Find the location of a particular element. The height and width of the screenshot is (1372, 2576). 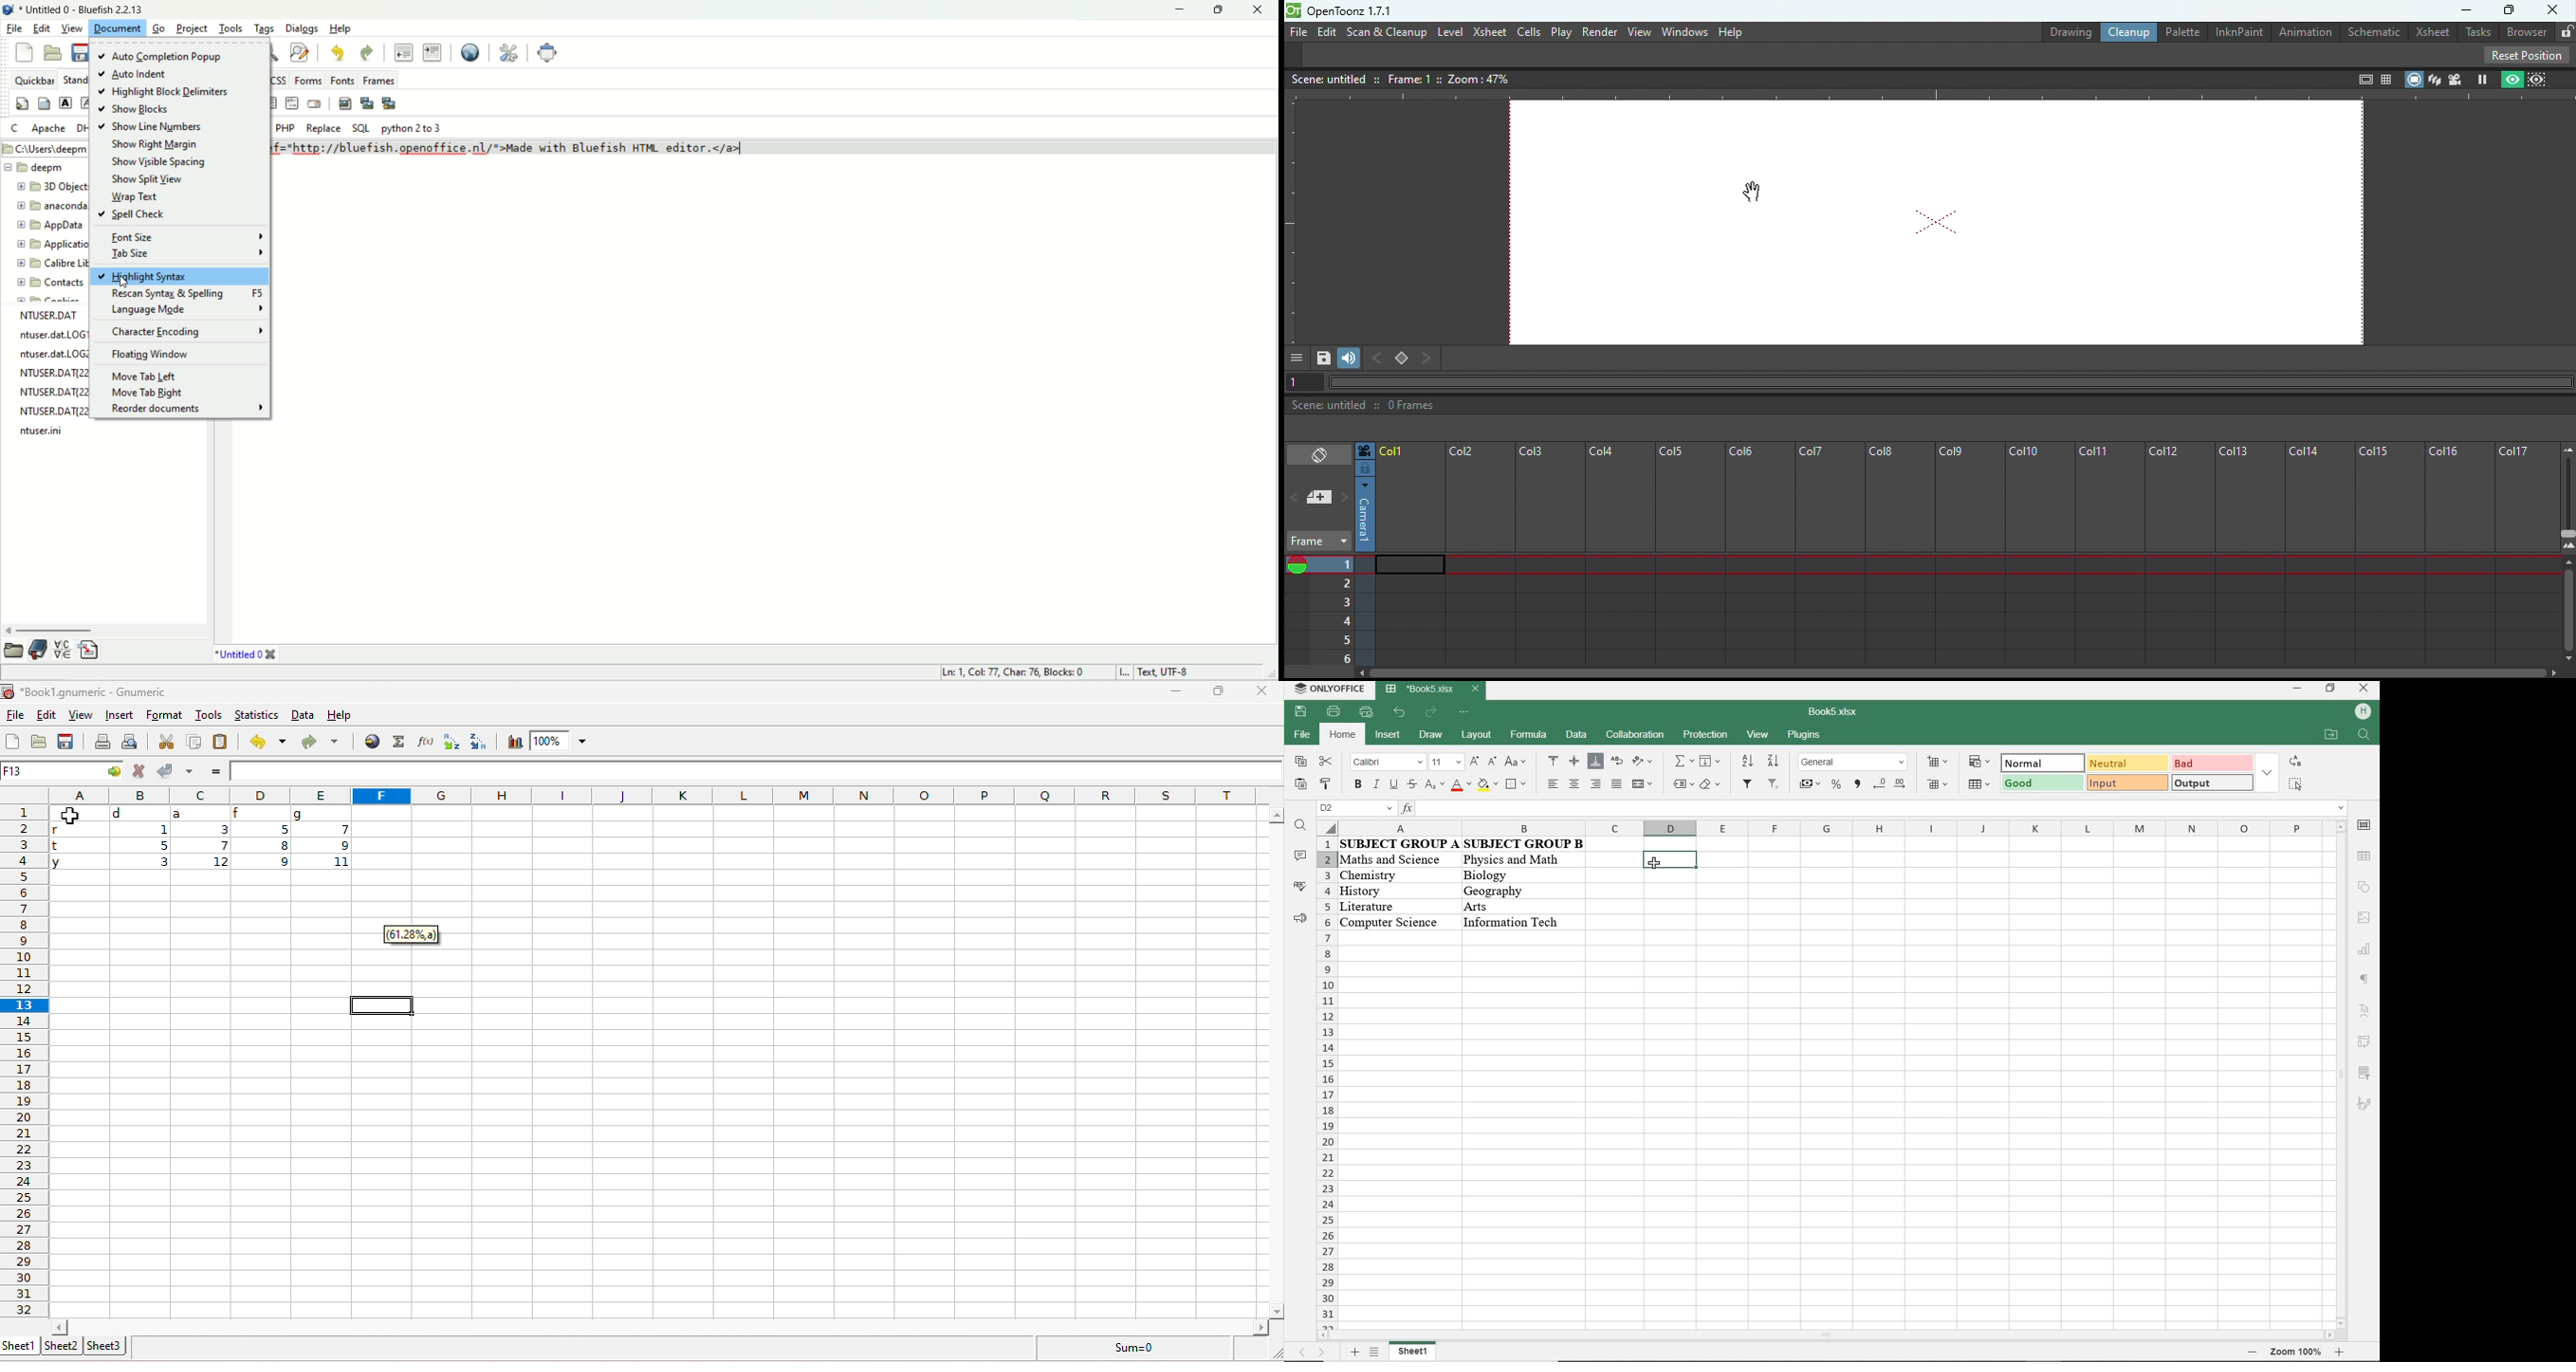

literature is located at coordinates (1386, 903).